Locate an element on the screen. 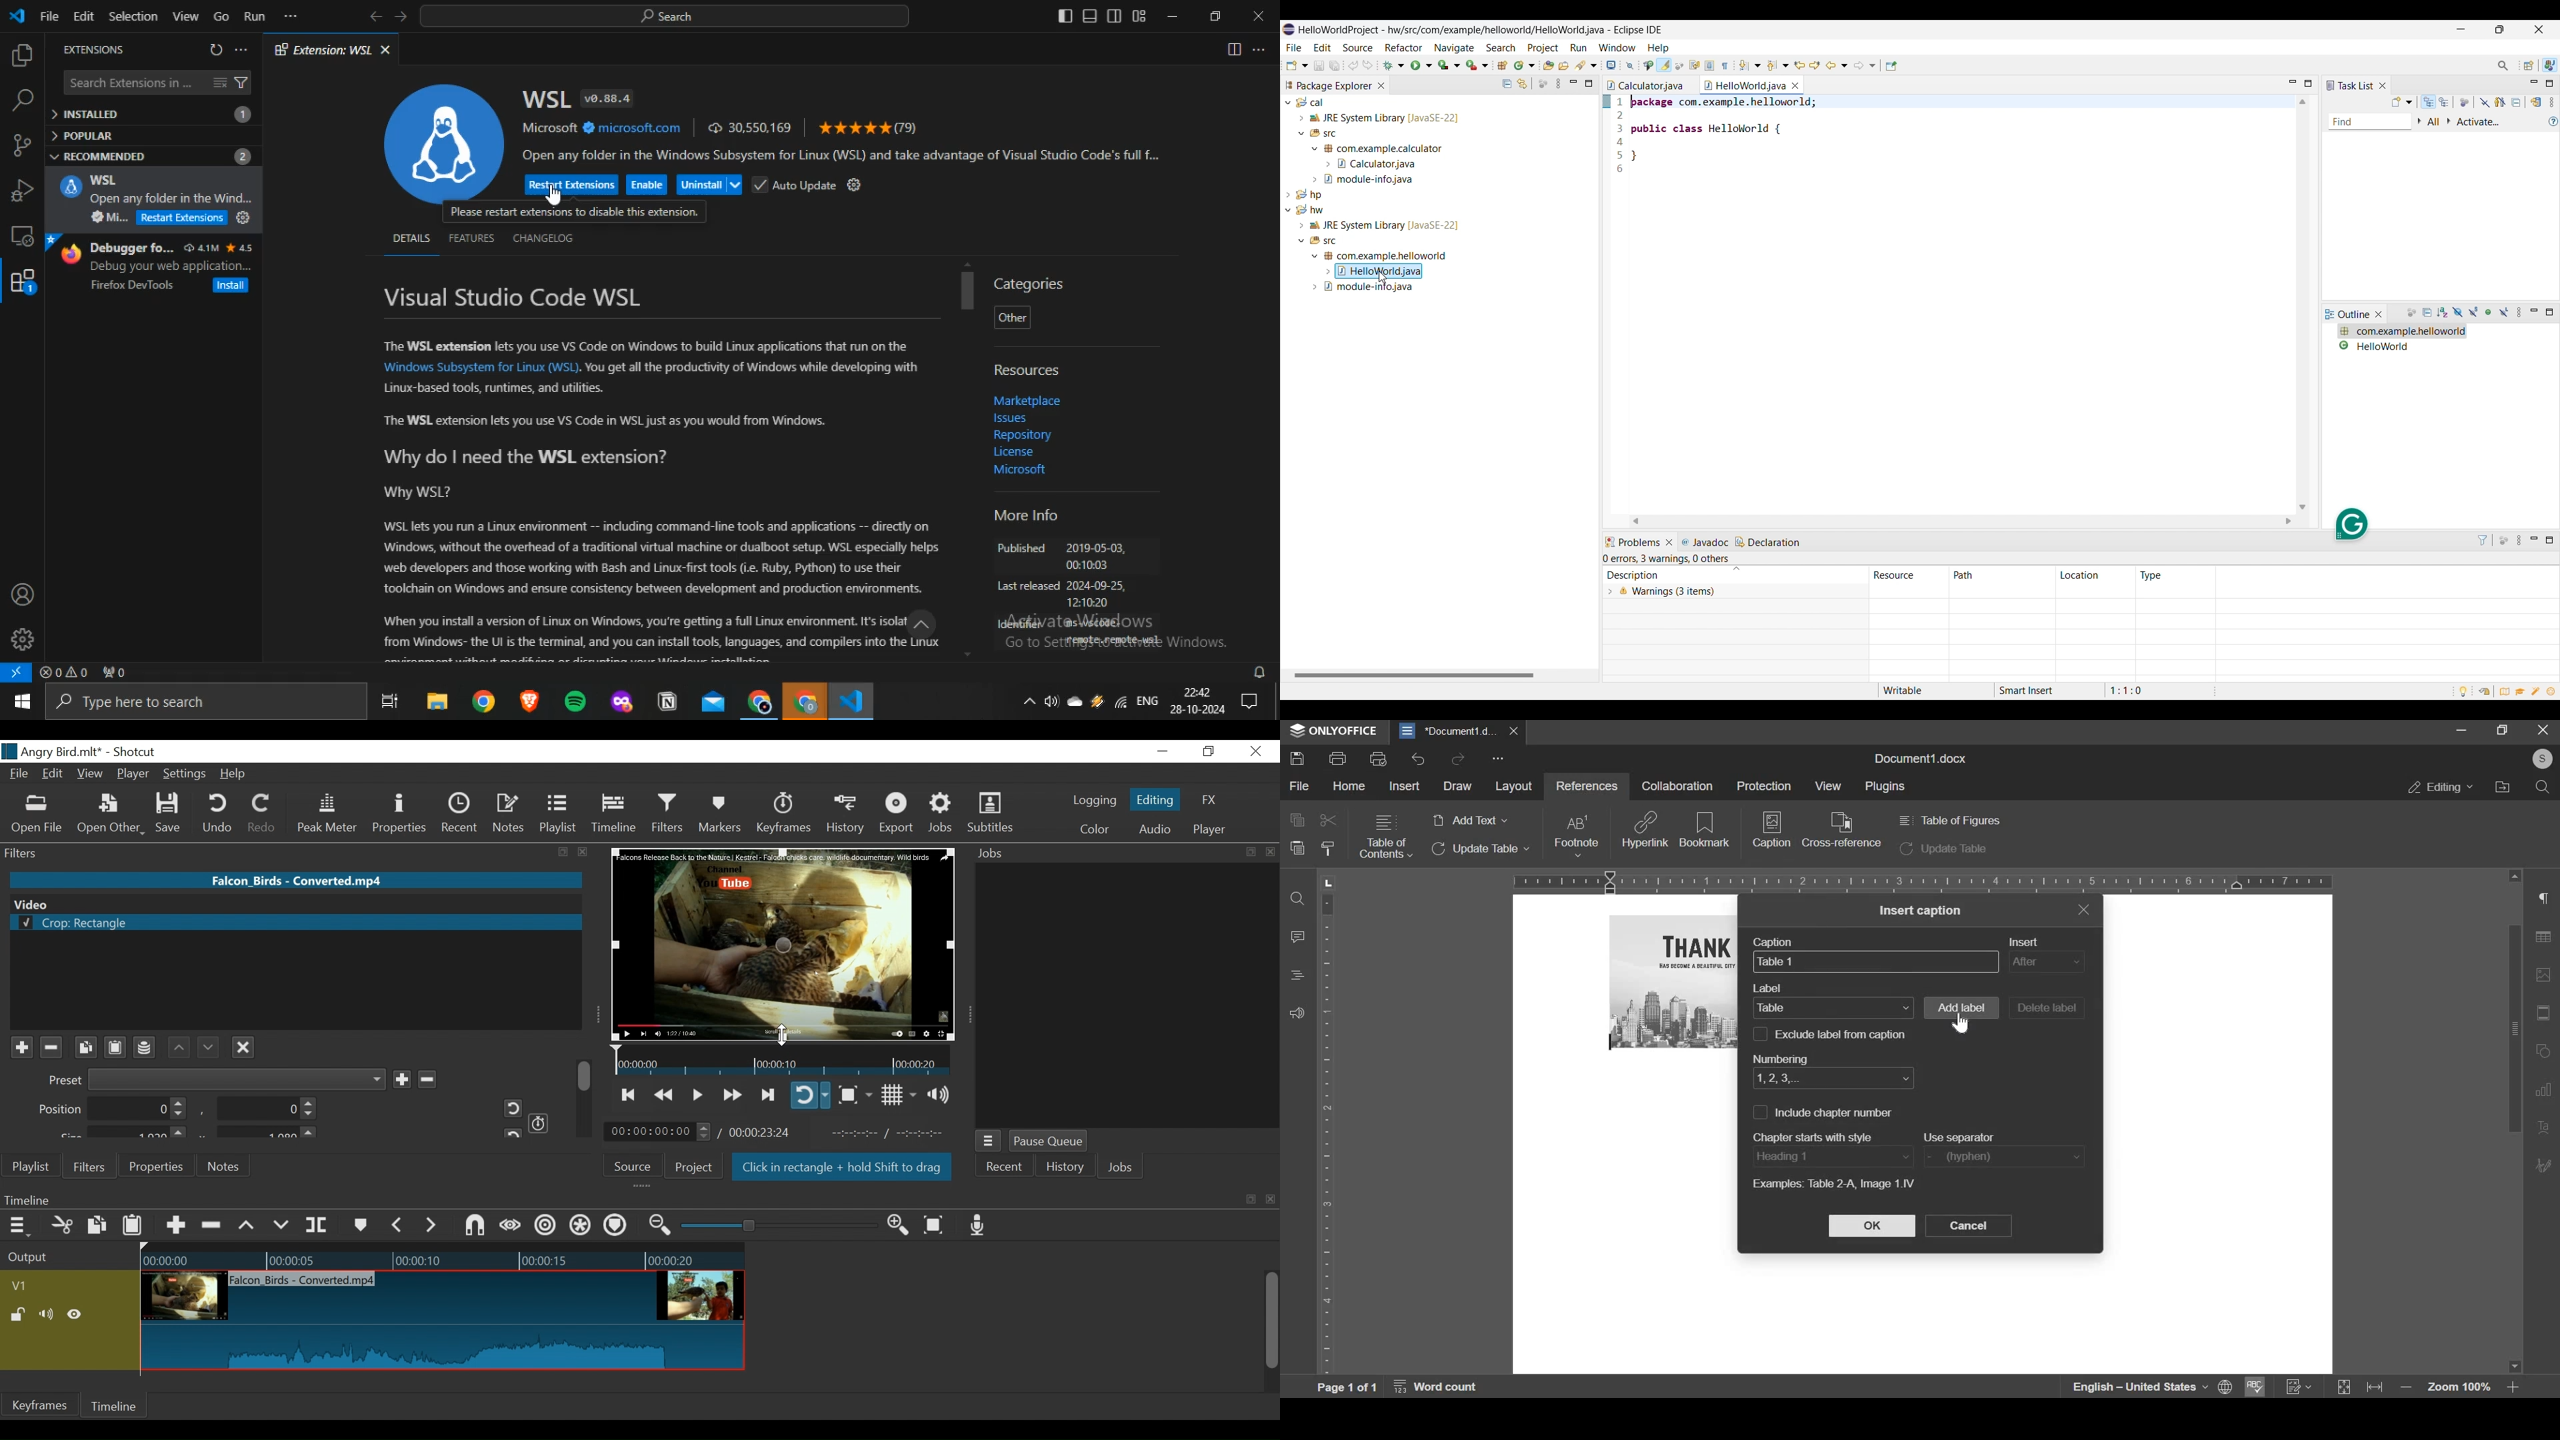 This screenshot has height=1456, width=2576. Save all is located at coordinates (1335, 66).